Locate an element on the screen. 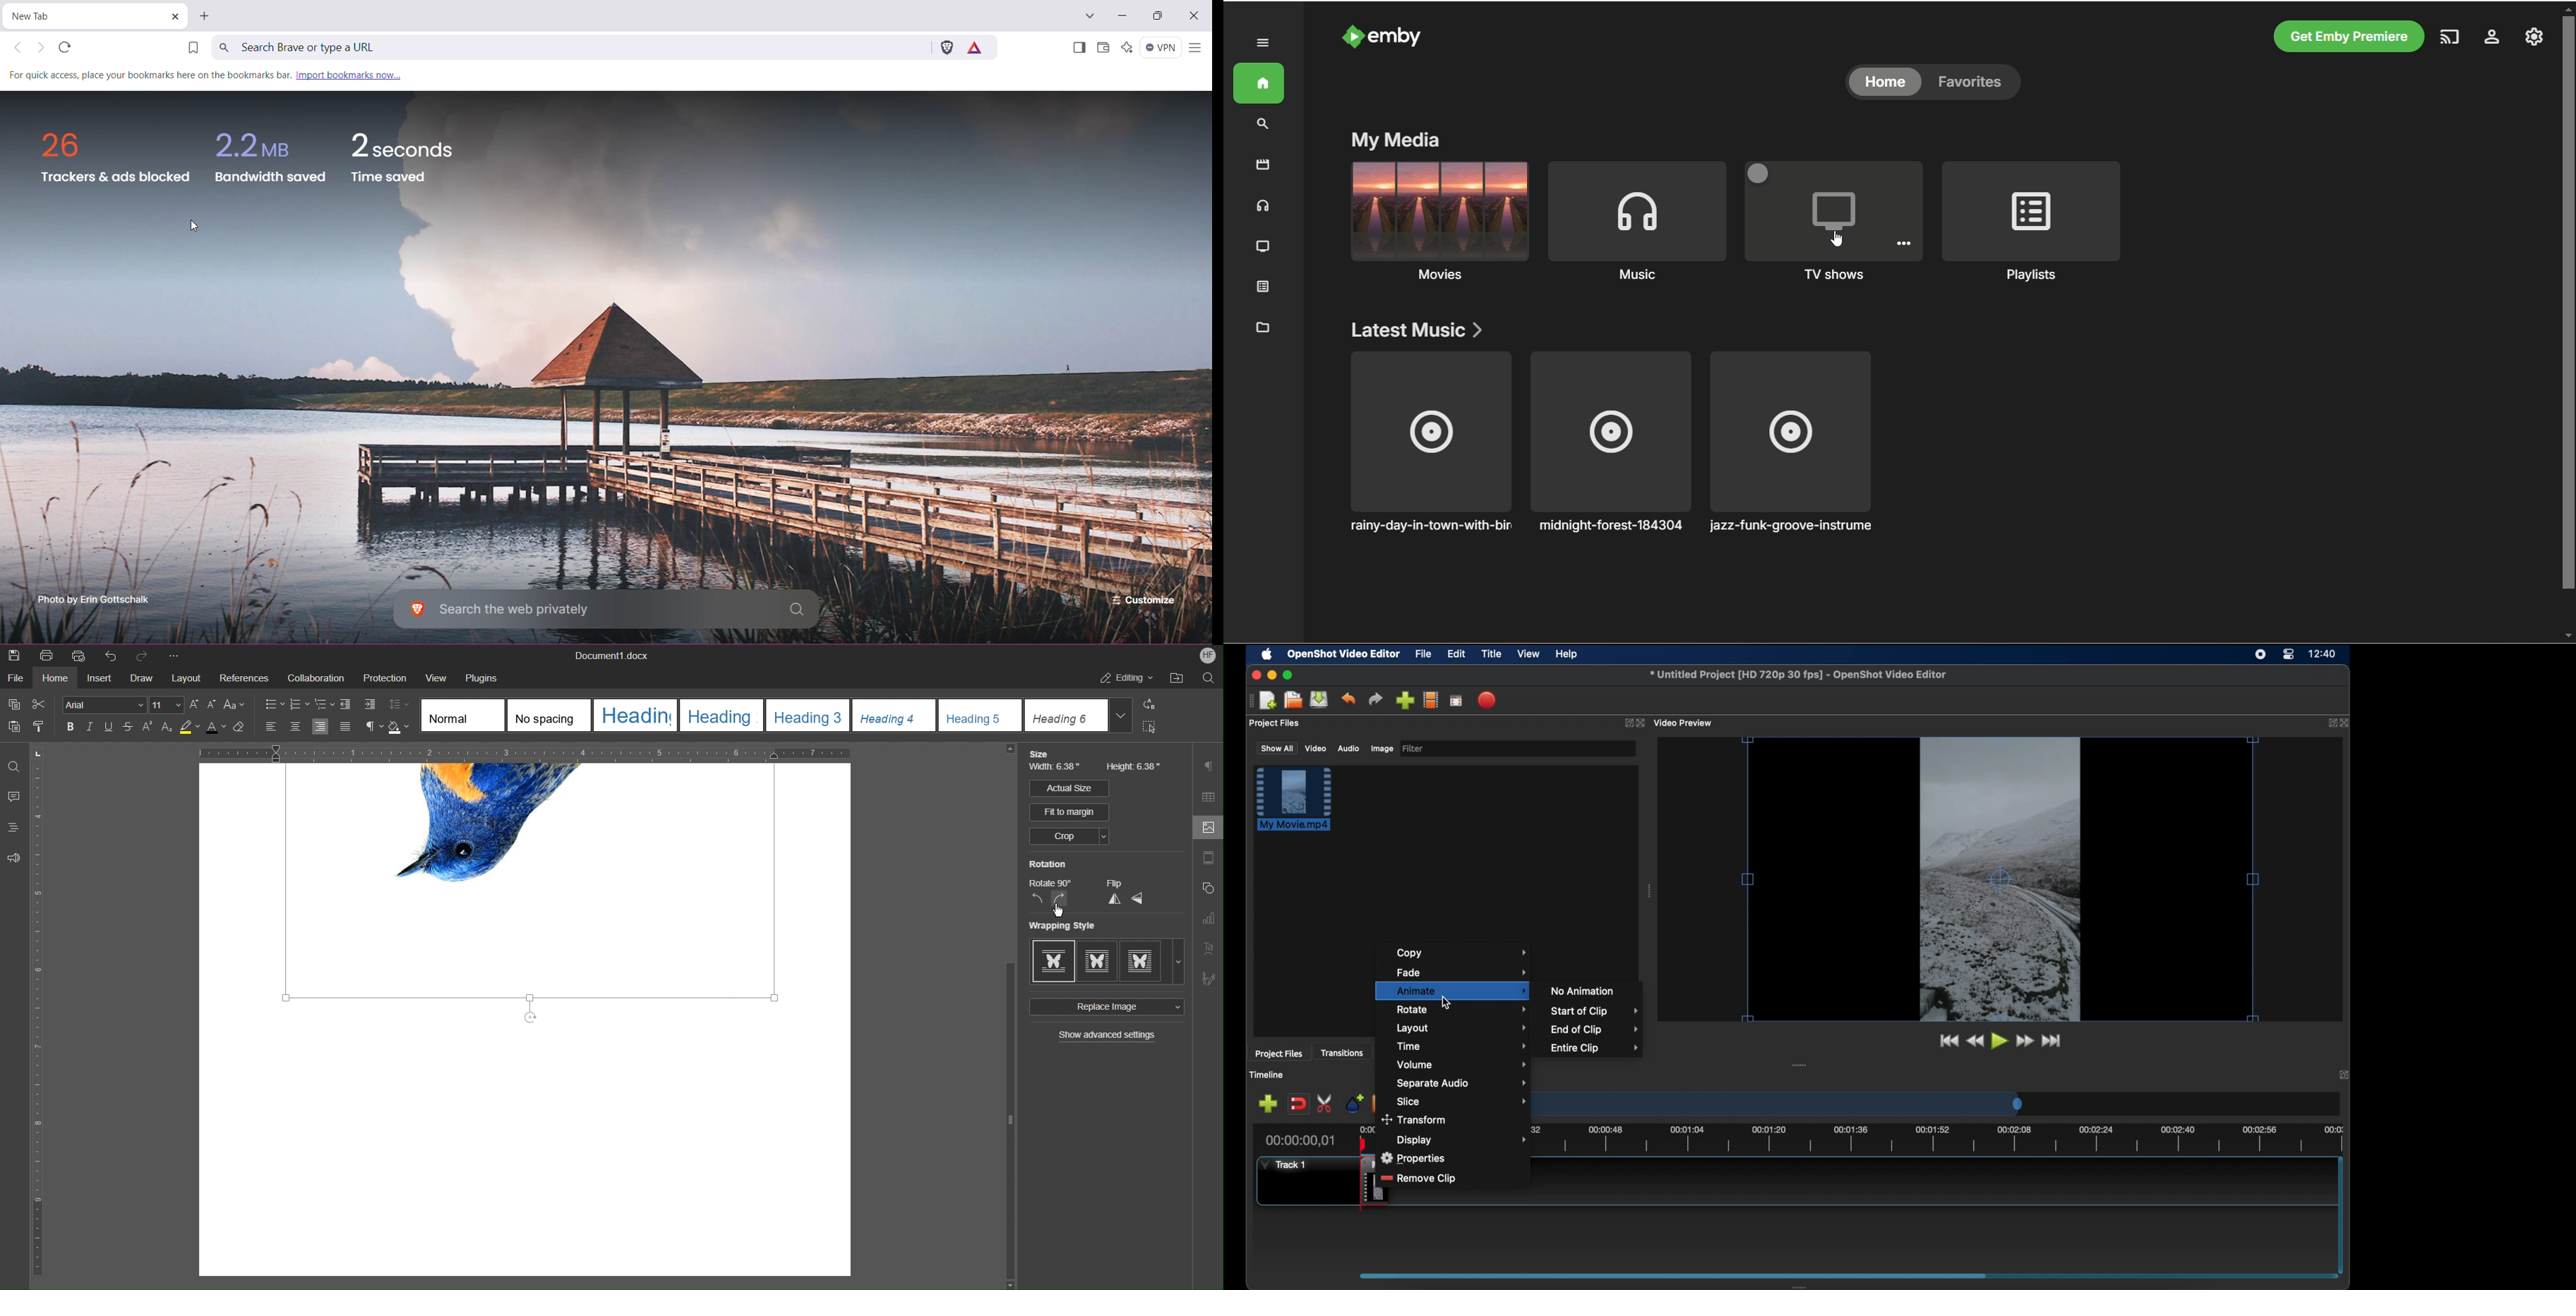 This screenshot has height=1316, width=2576. Line Spacing is located at coordinates (399, 704).